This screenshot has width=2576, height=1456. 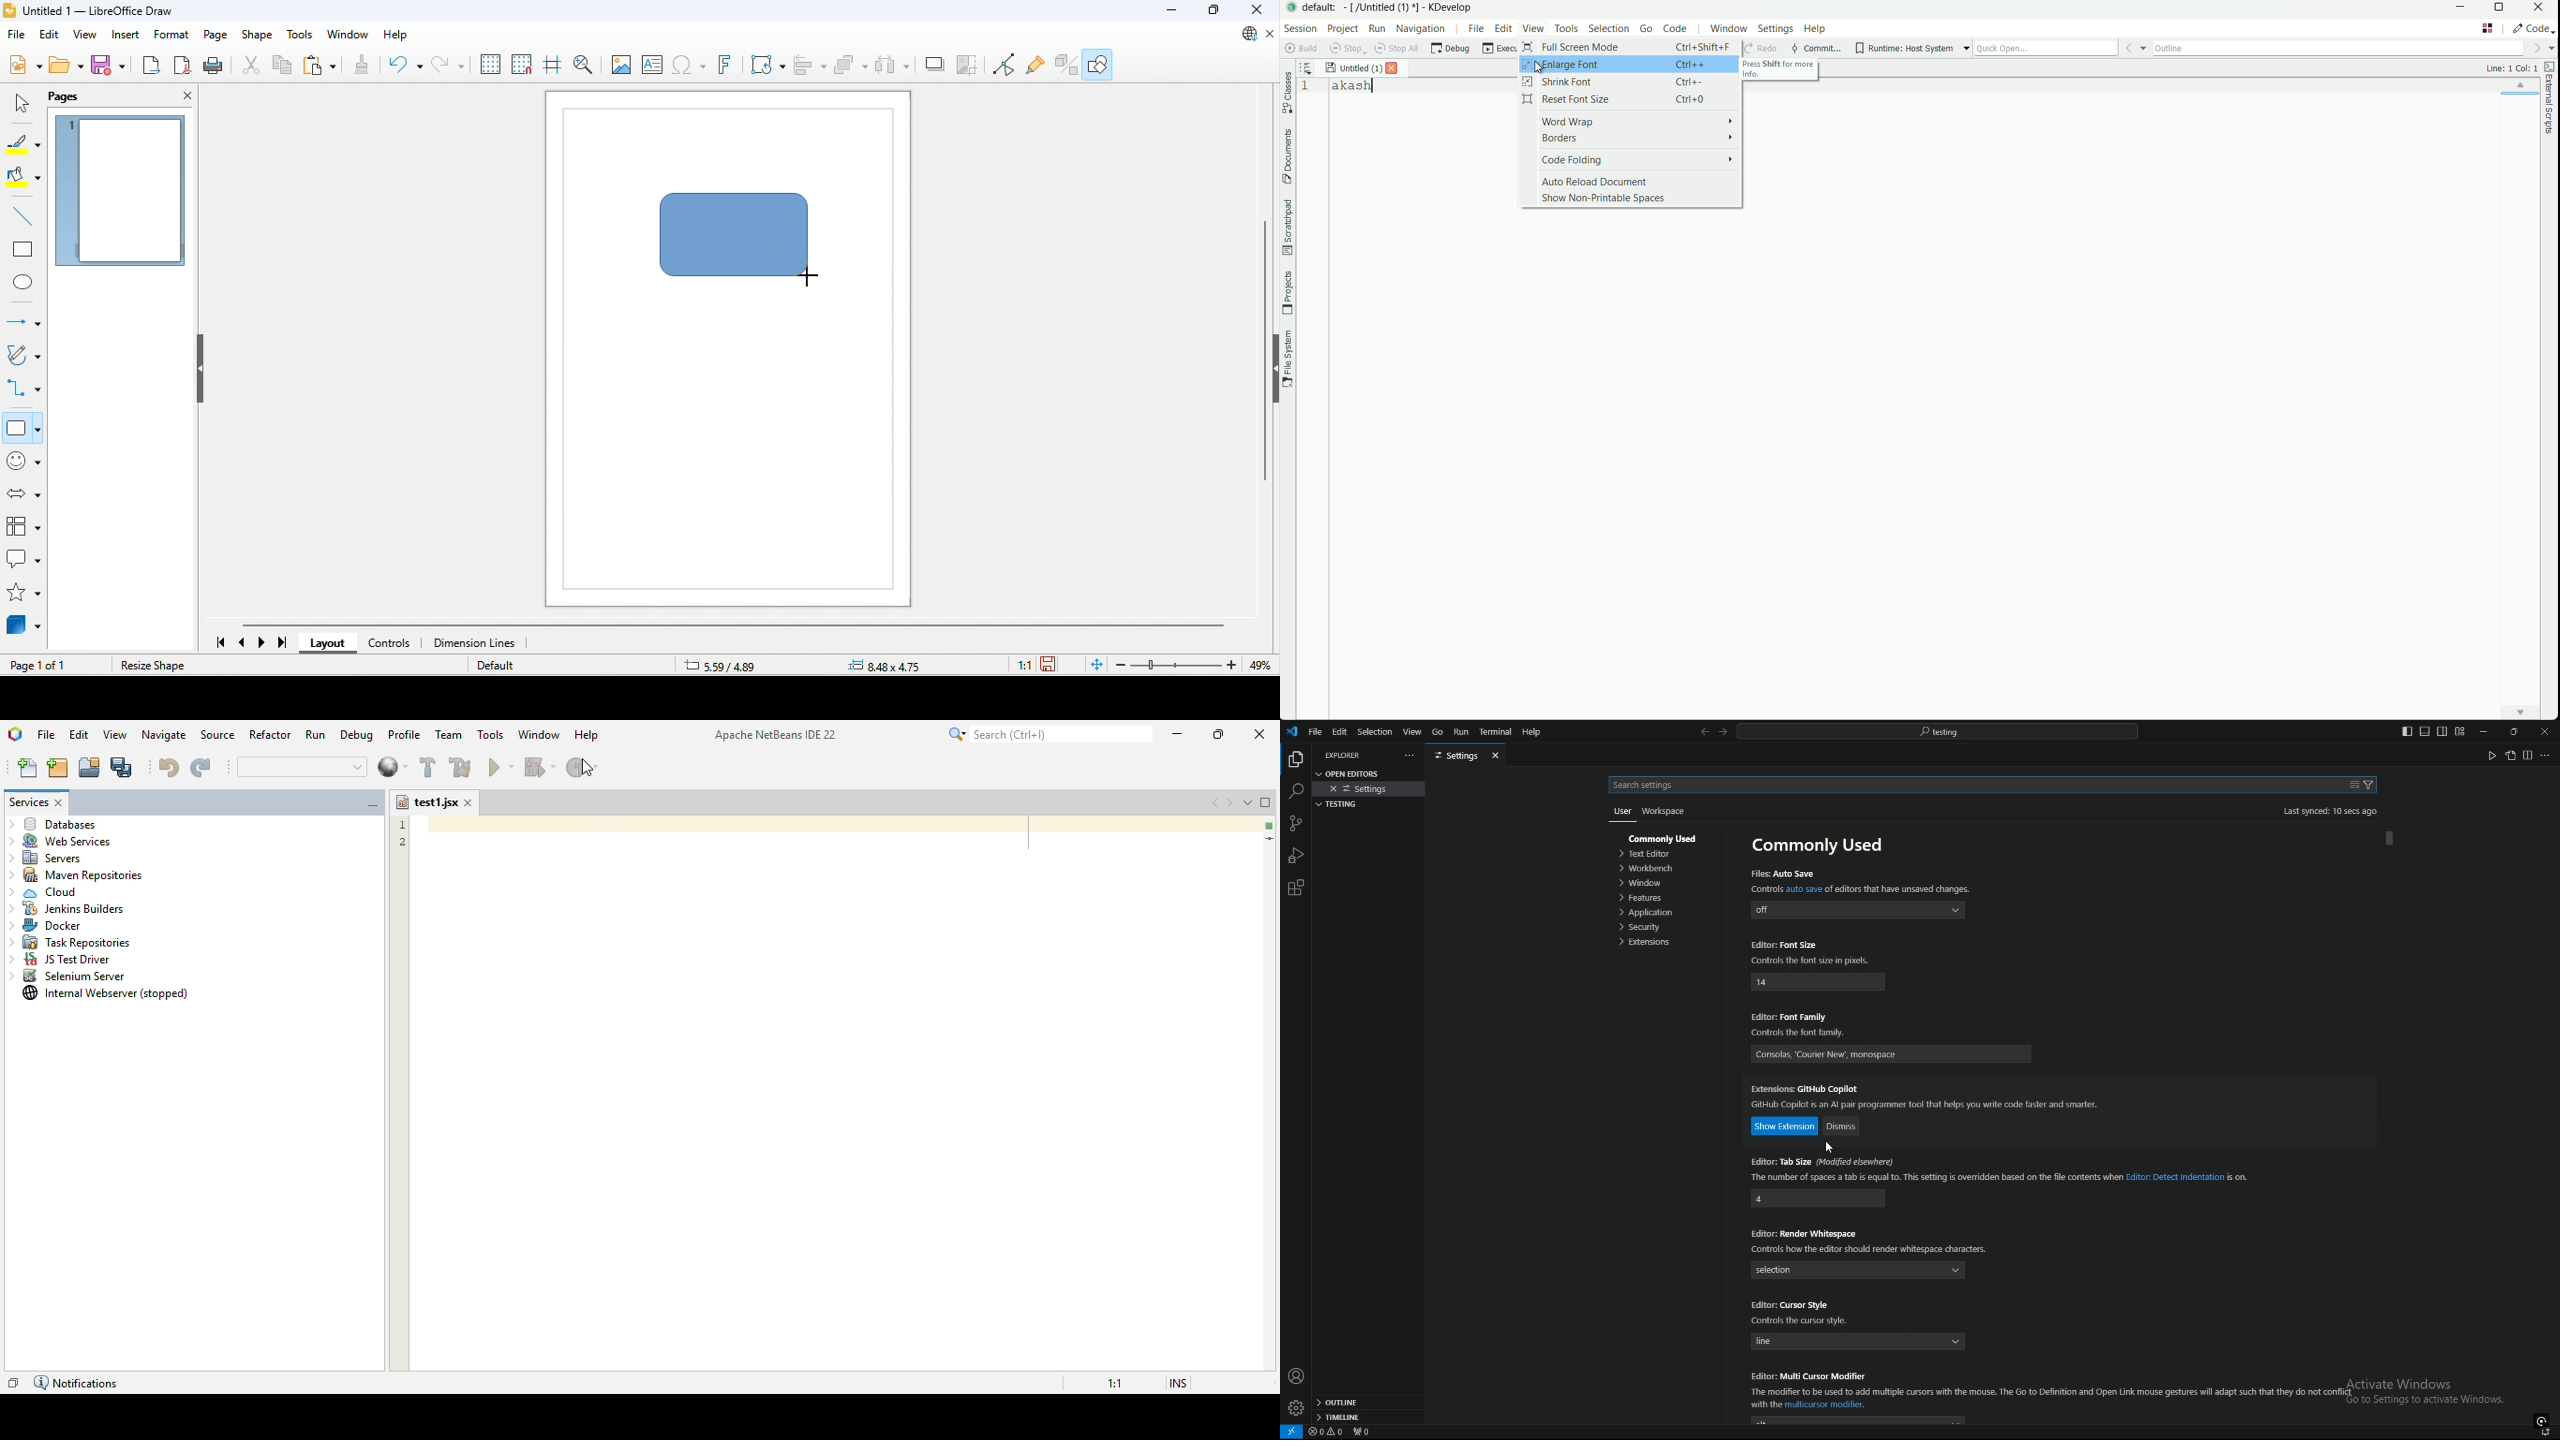 I want to click on session, so click(x=1301, y=29).